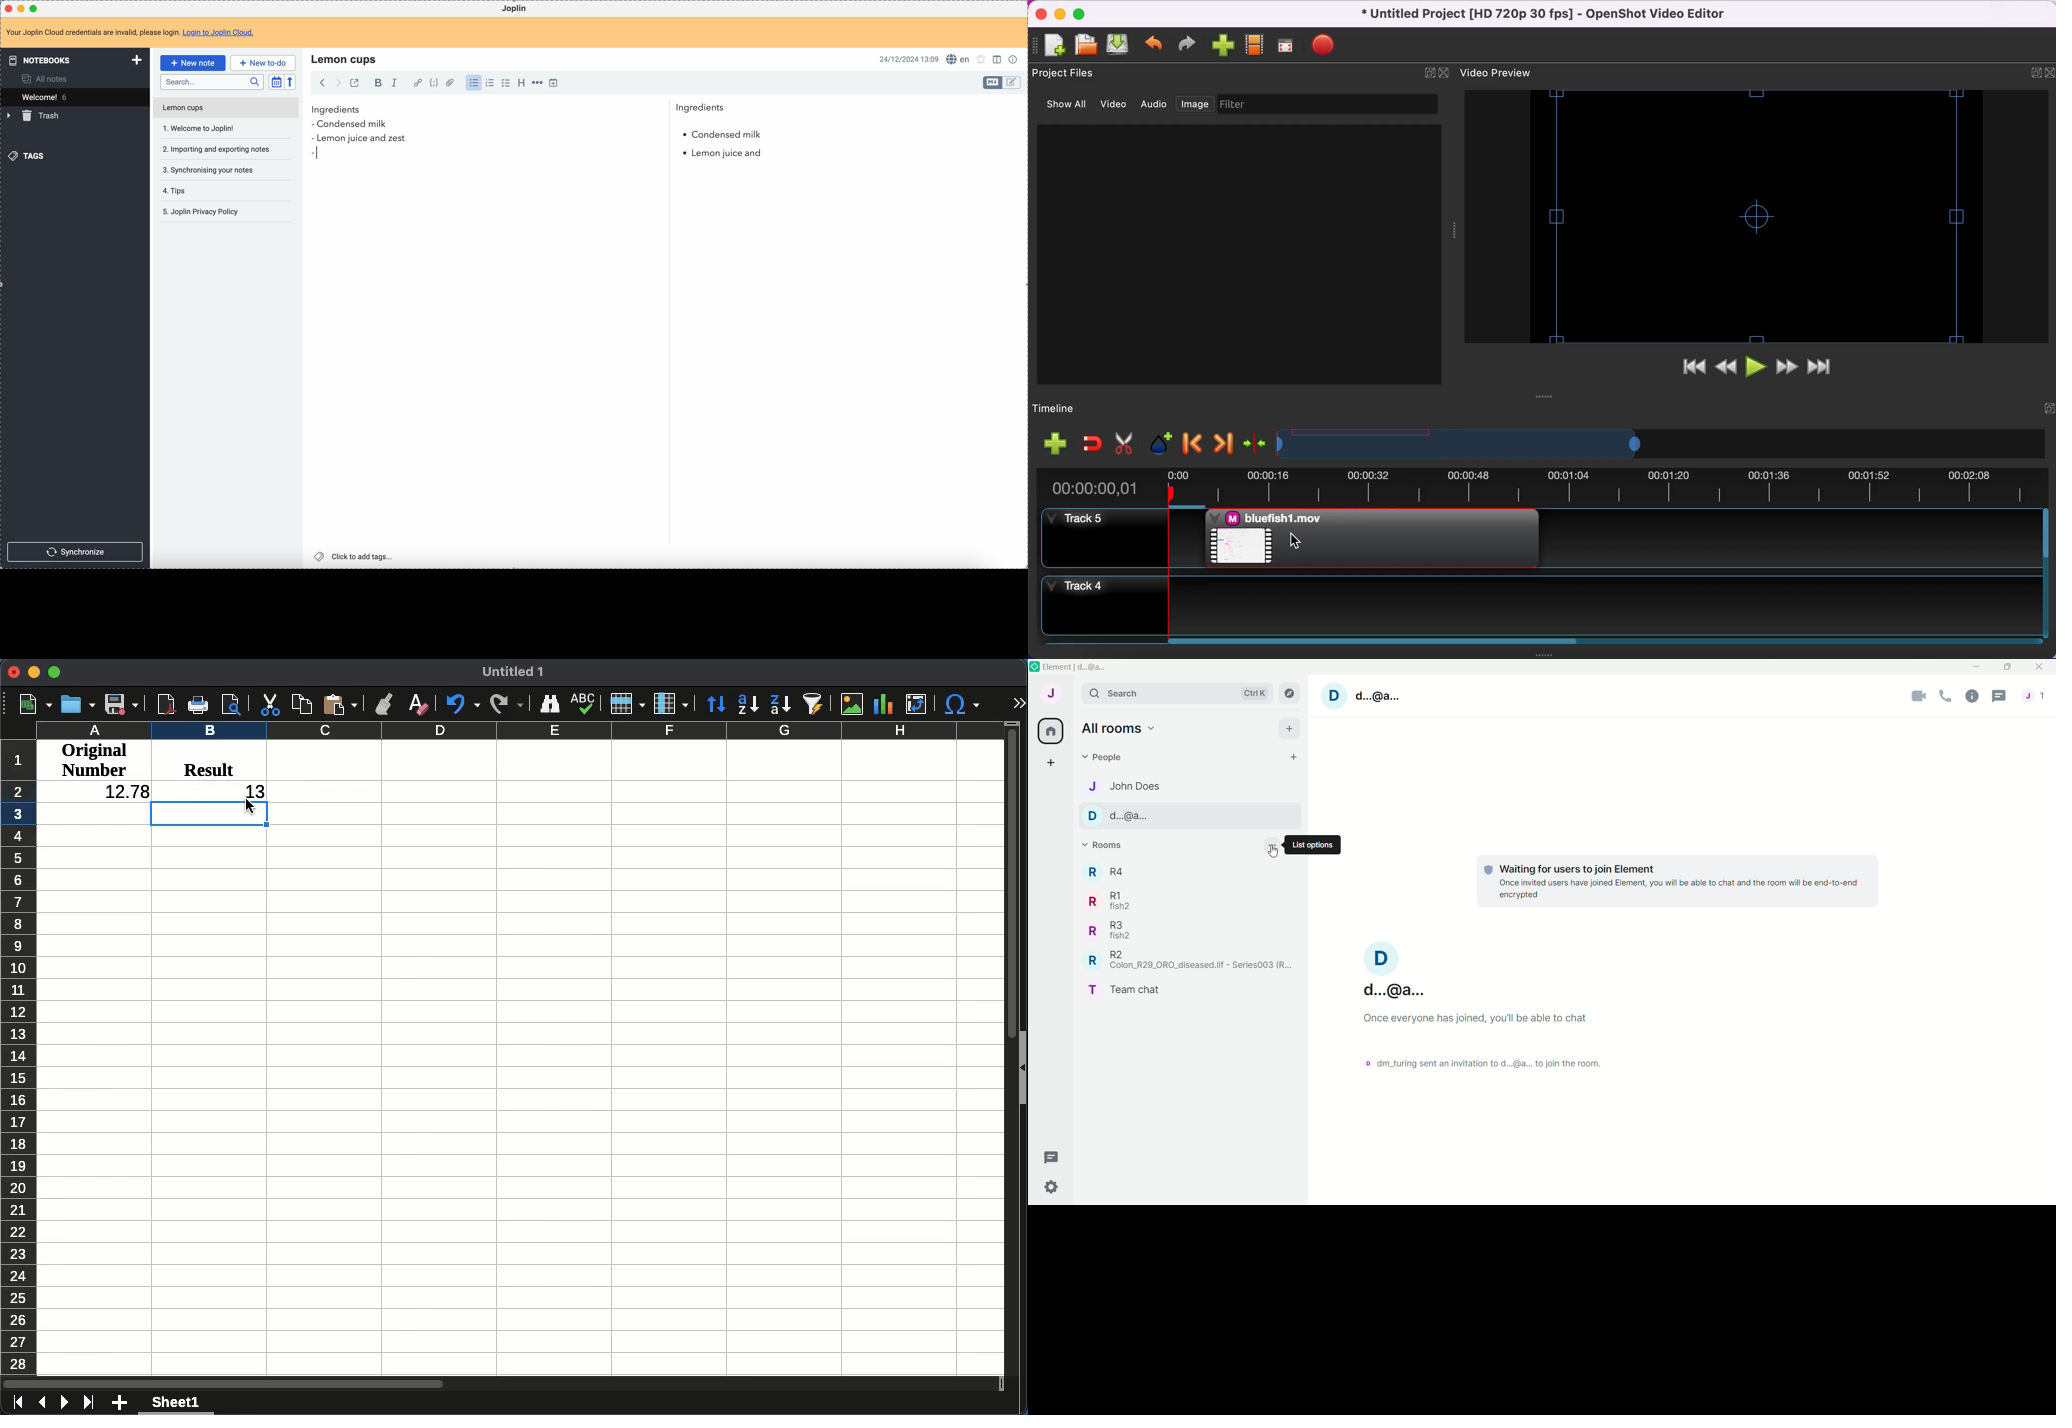 Image resolution: width=2072 pixels, height=1428 pixels. I want to click on toggle edit layout, so click(1012, 83).